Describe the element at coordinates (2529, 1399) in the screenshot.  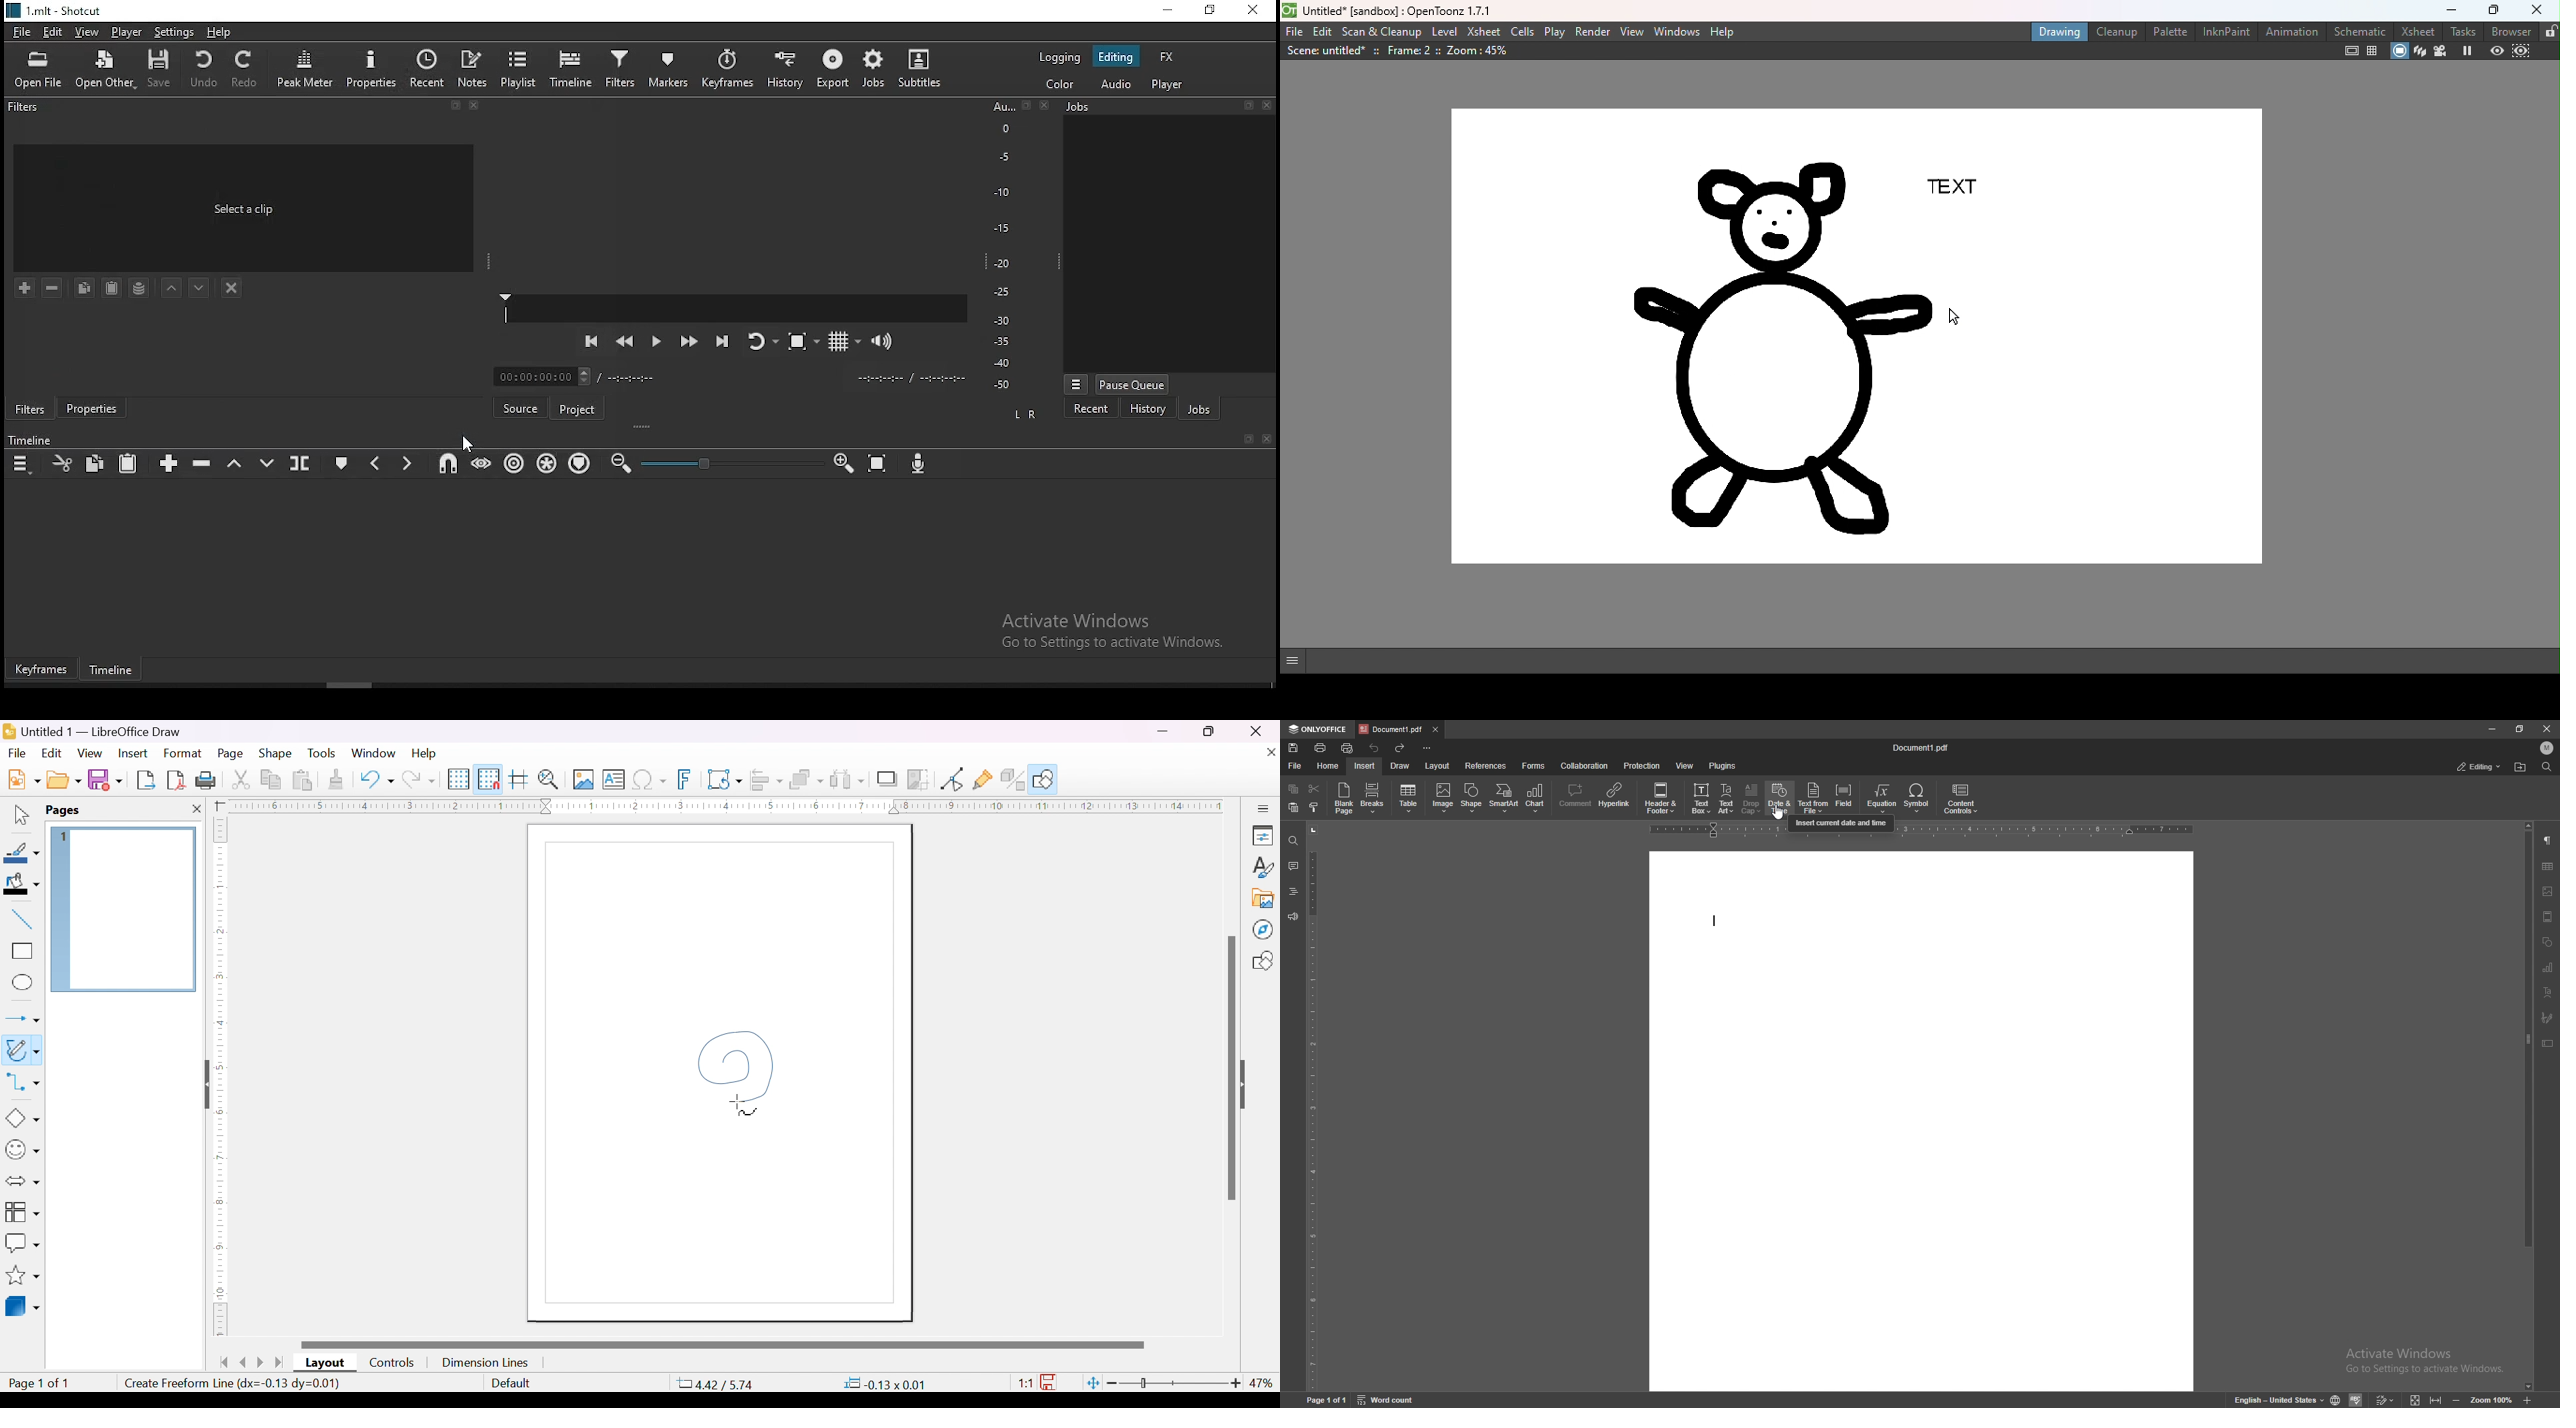
I see `zoom in` at that location.